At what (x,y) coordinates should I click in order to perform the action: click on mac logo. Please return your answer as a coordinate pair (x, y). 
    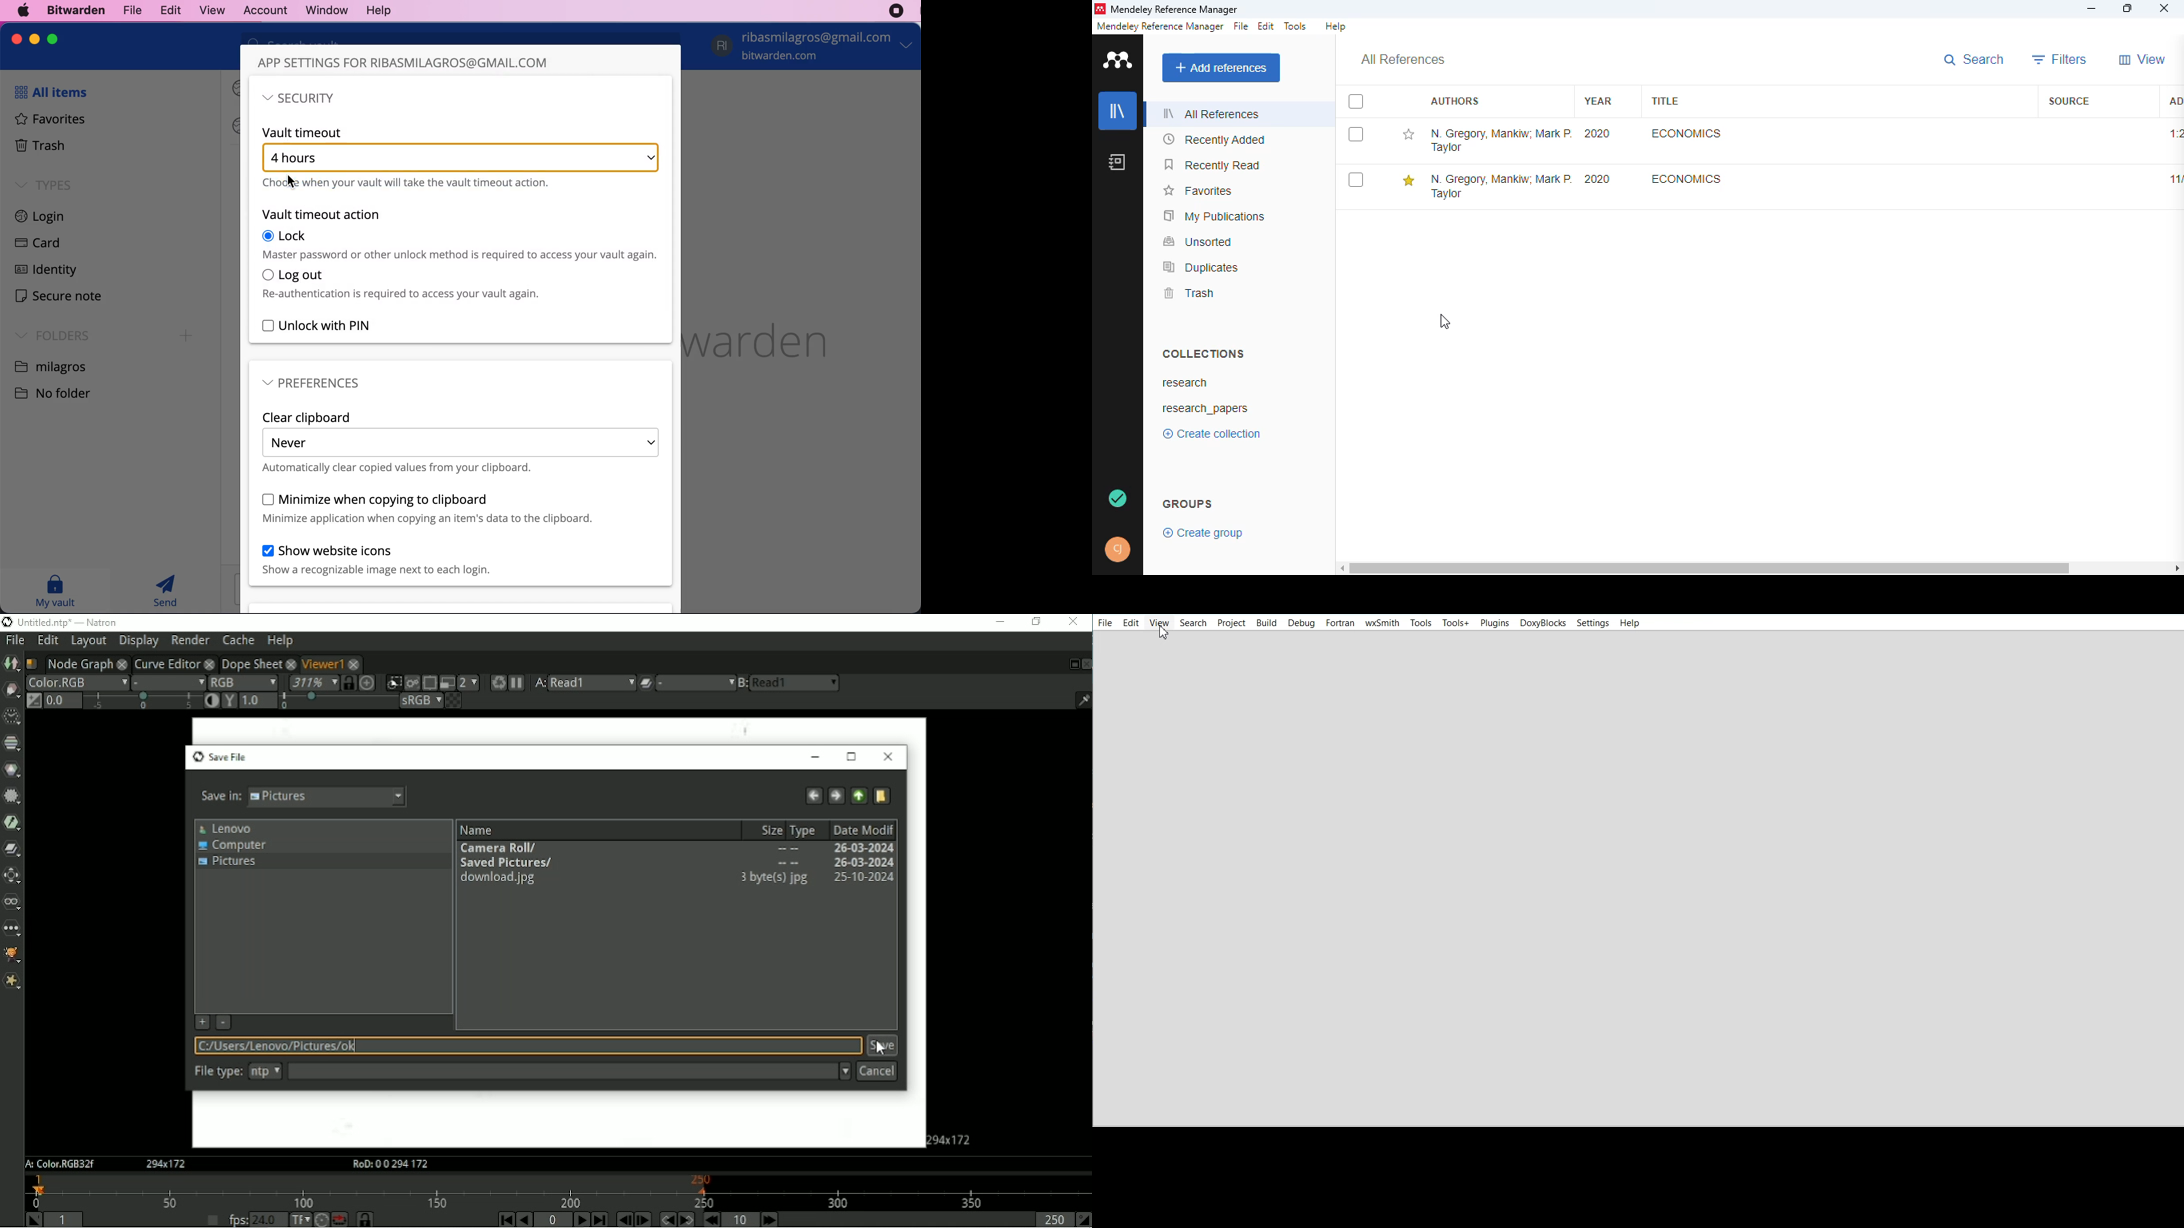
    Looking at the image, I should click on (24, 10).